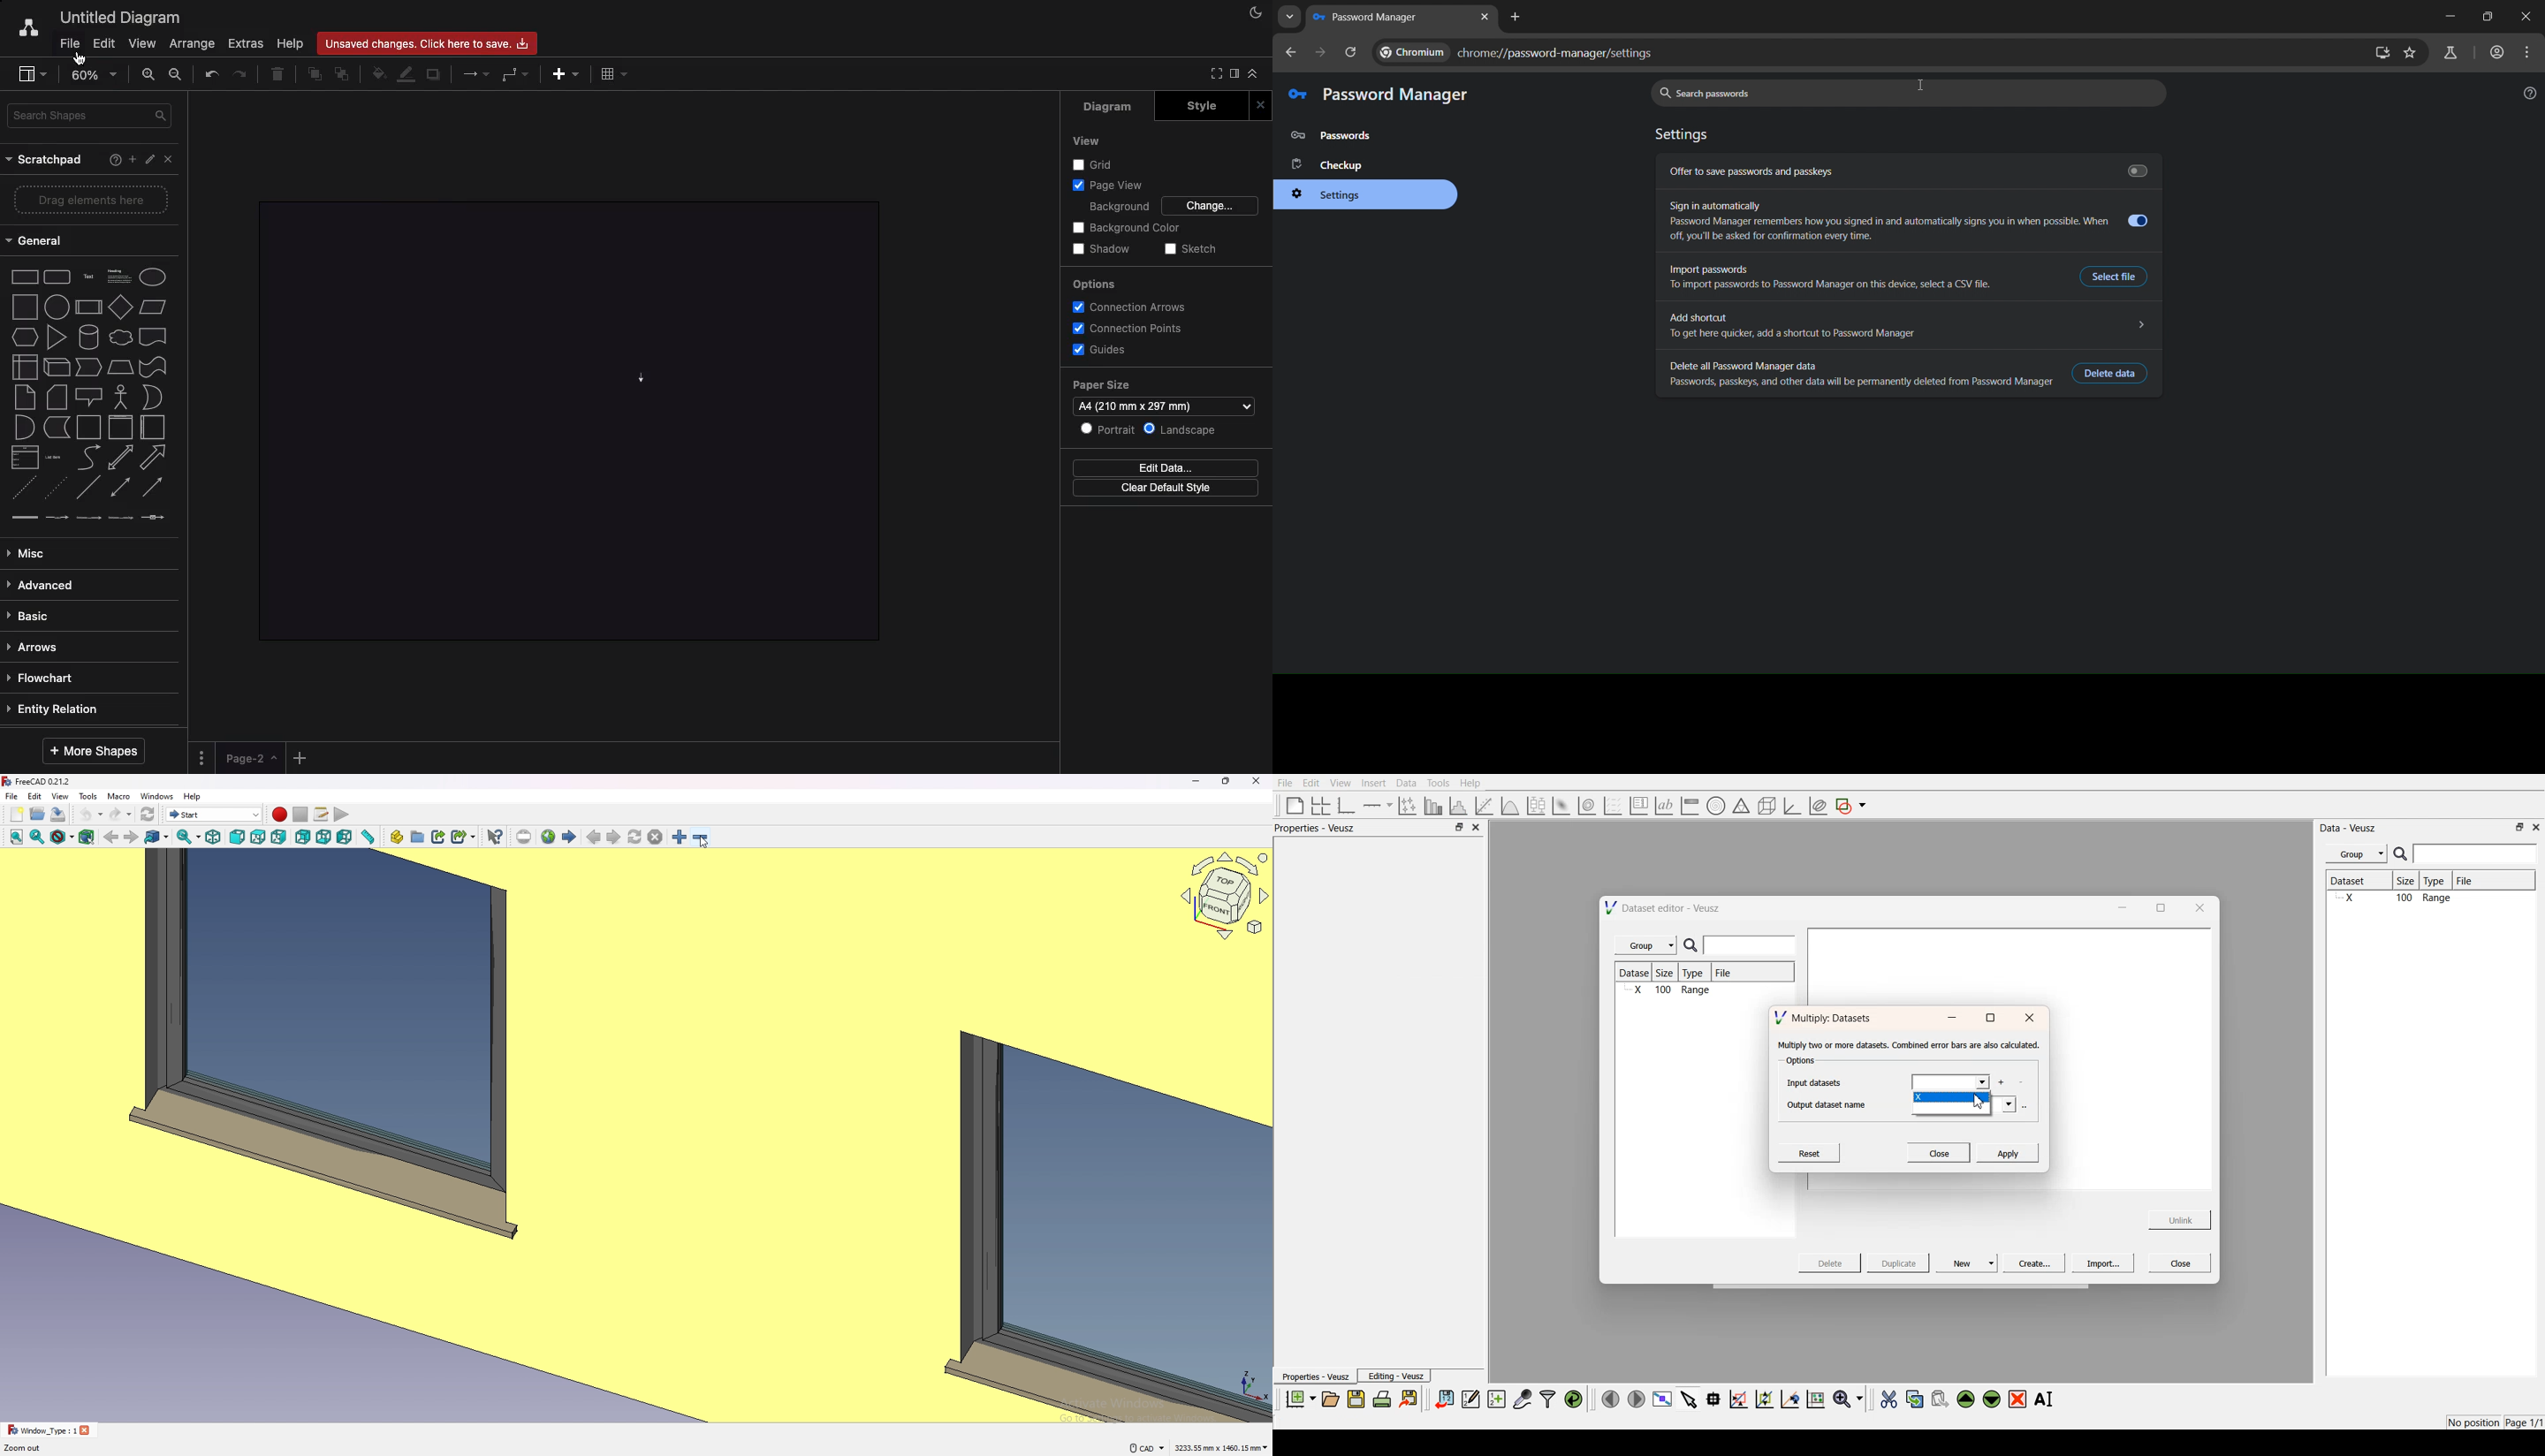 The width and height of the screenshot is (2548, 1456). I want to click on Save passwords toggle, so click(2139, 170).